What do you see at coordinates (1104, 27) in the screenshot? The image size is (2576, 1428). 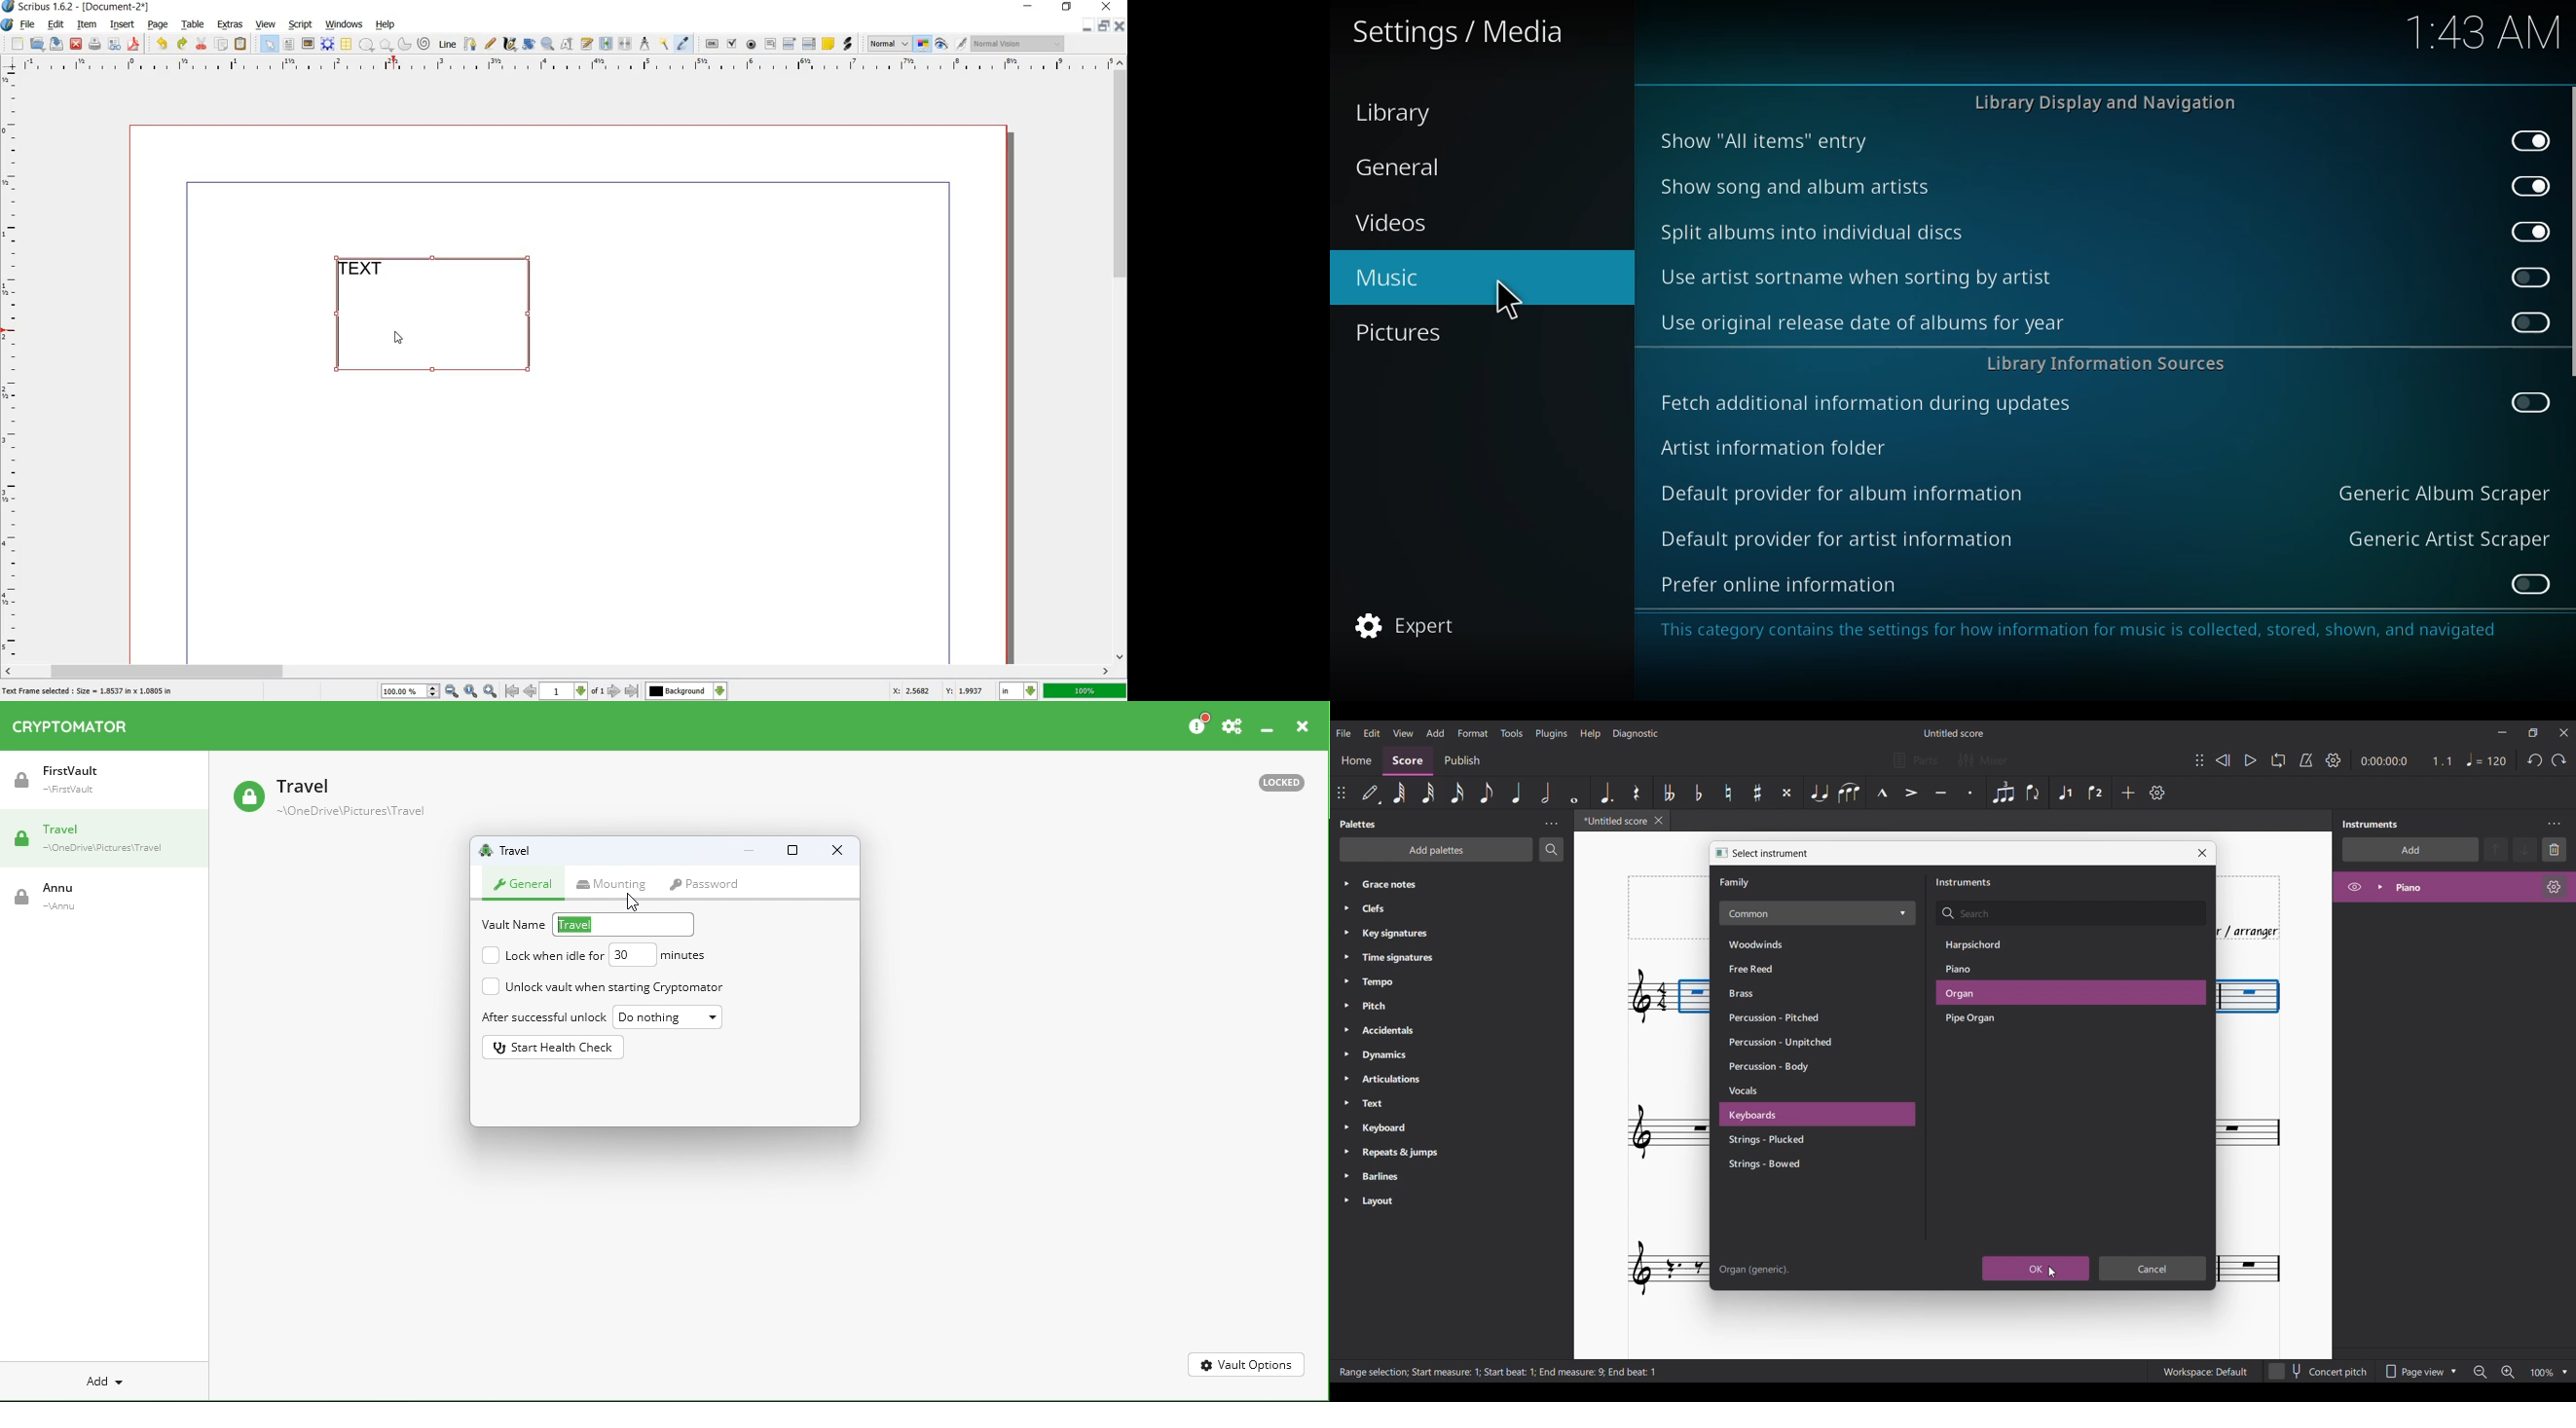 I see `restore` at bounding box center [1104, 27].